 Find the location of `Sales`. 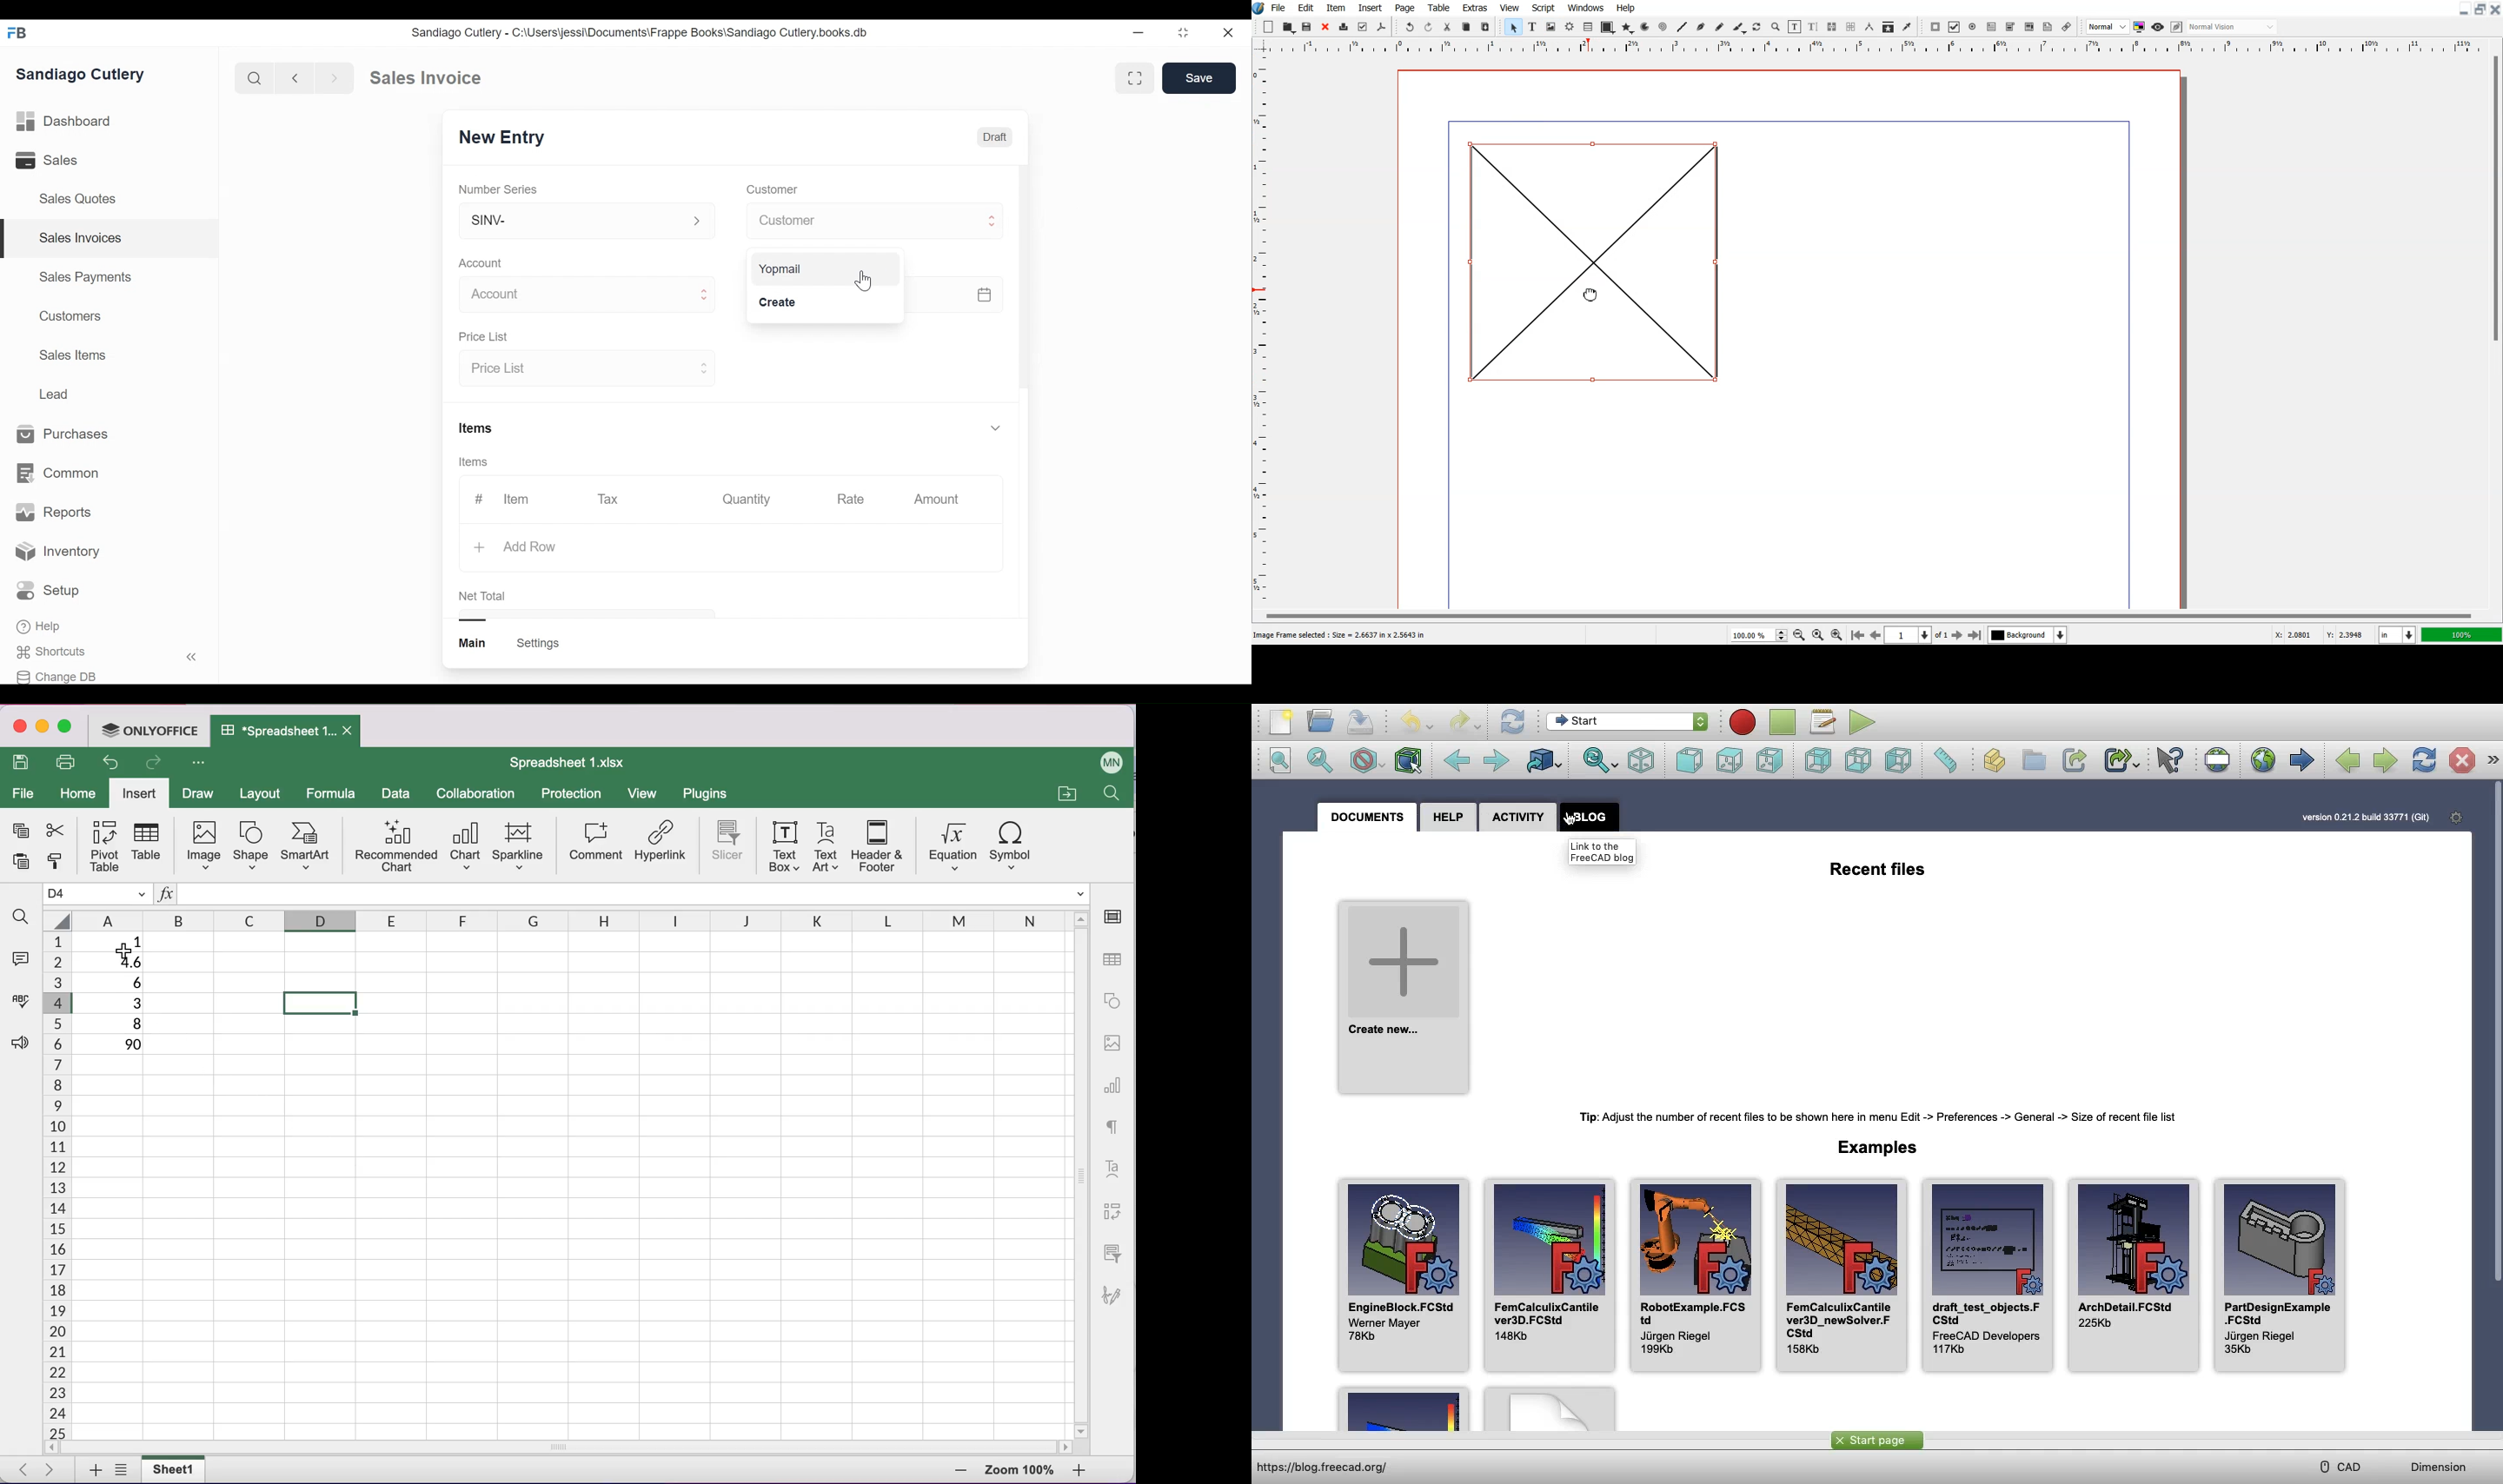

Sales is located at coordinates (49, 160).